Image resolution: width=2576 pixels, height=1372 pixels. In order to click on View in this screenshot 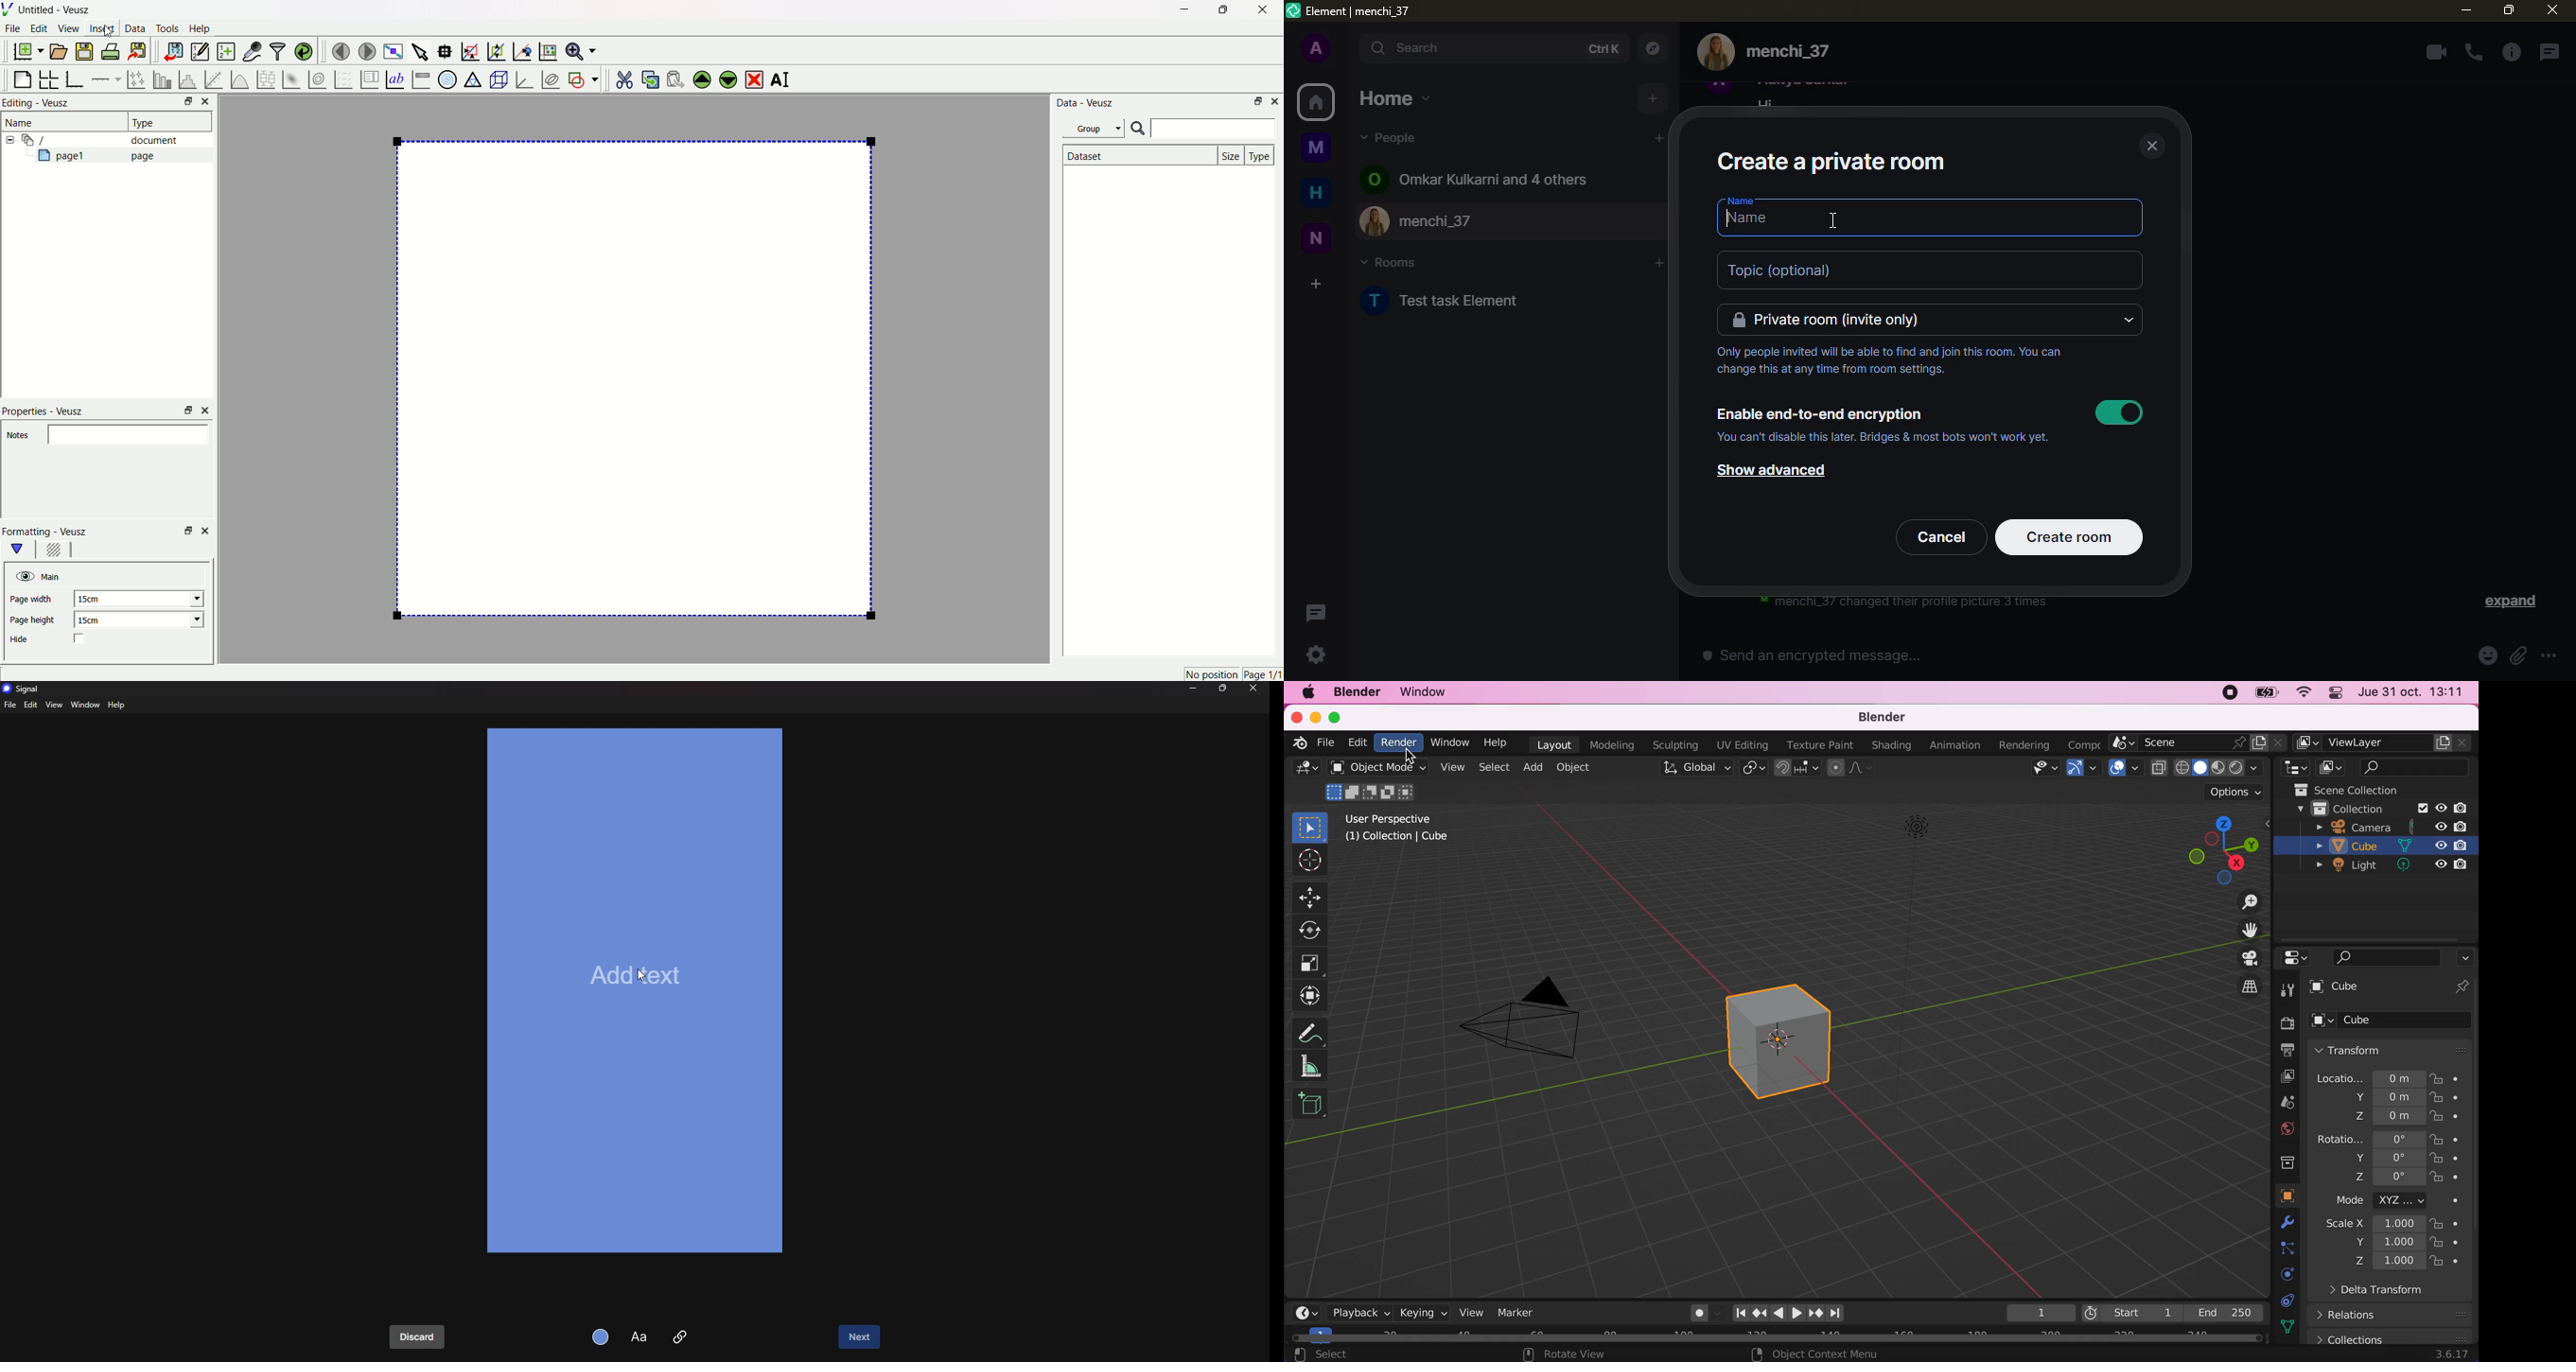, I will do `click(69, 29)`.